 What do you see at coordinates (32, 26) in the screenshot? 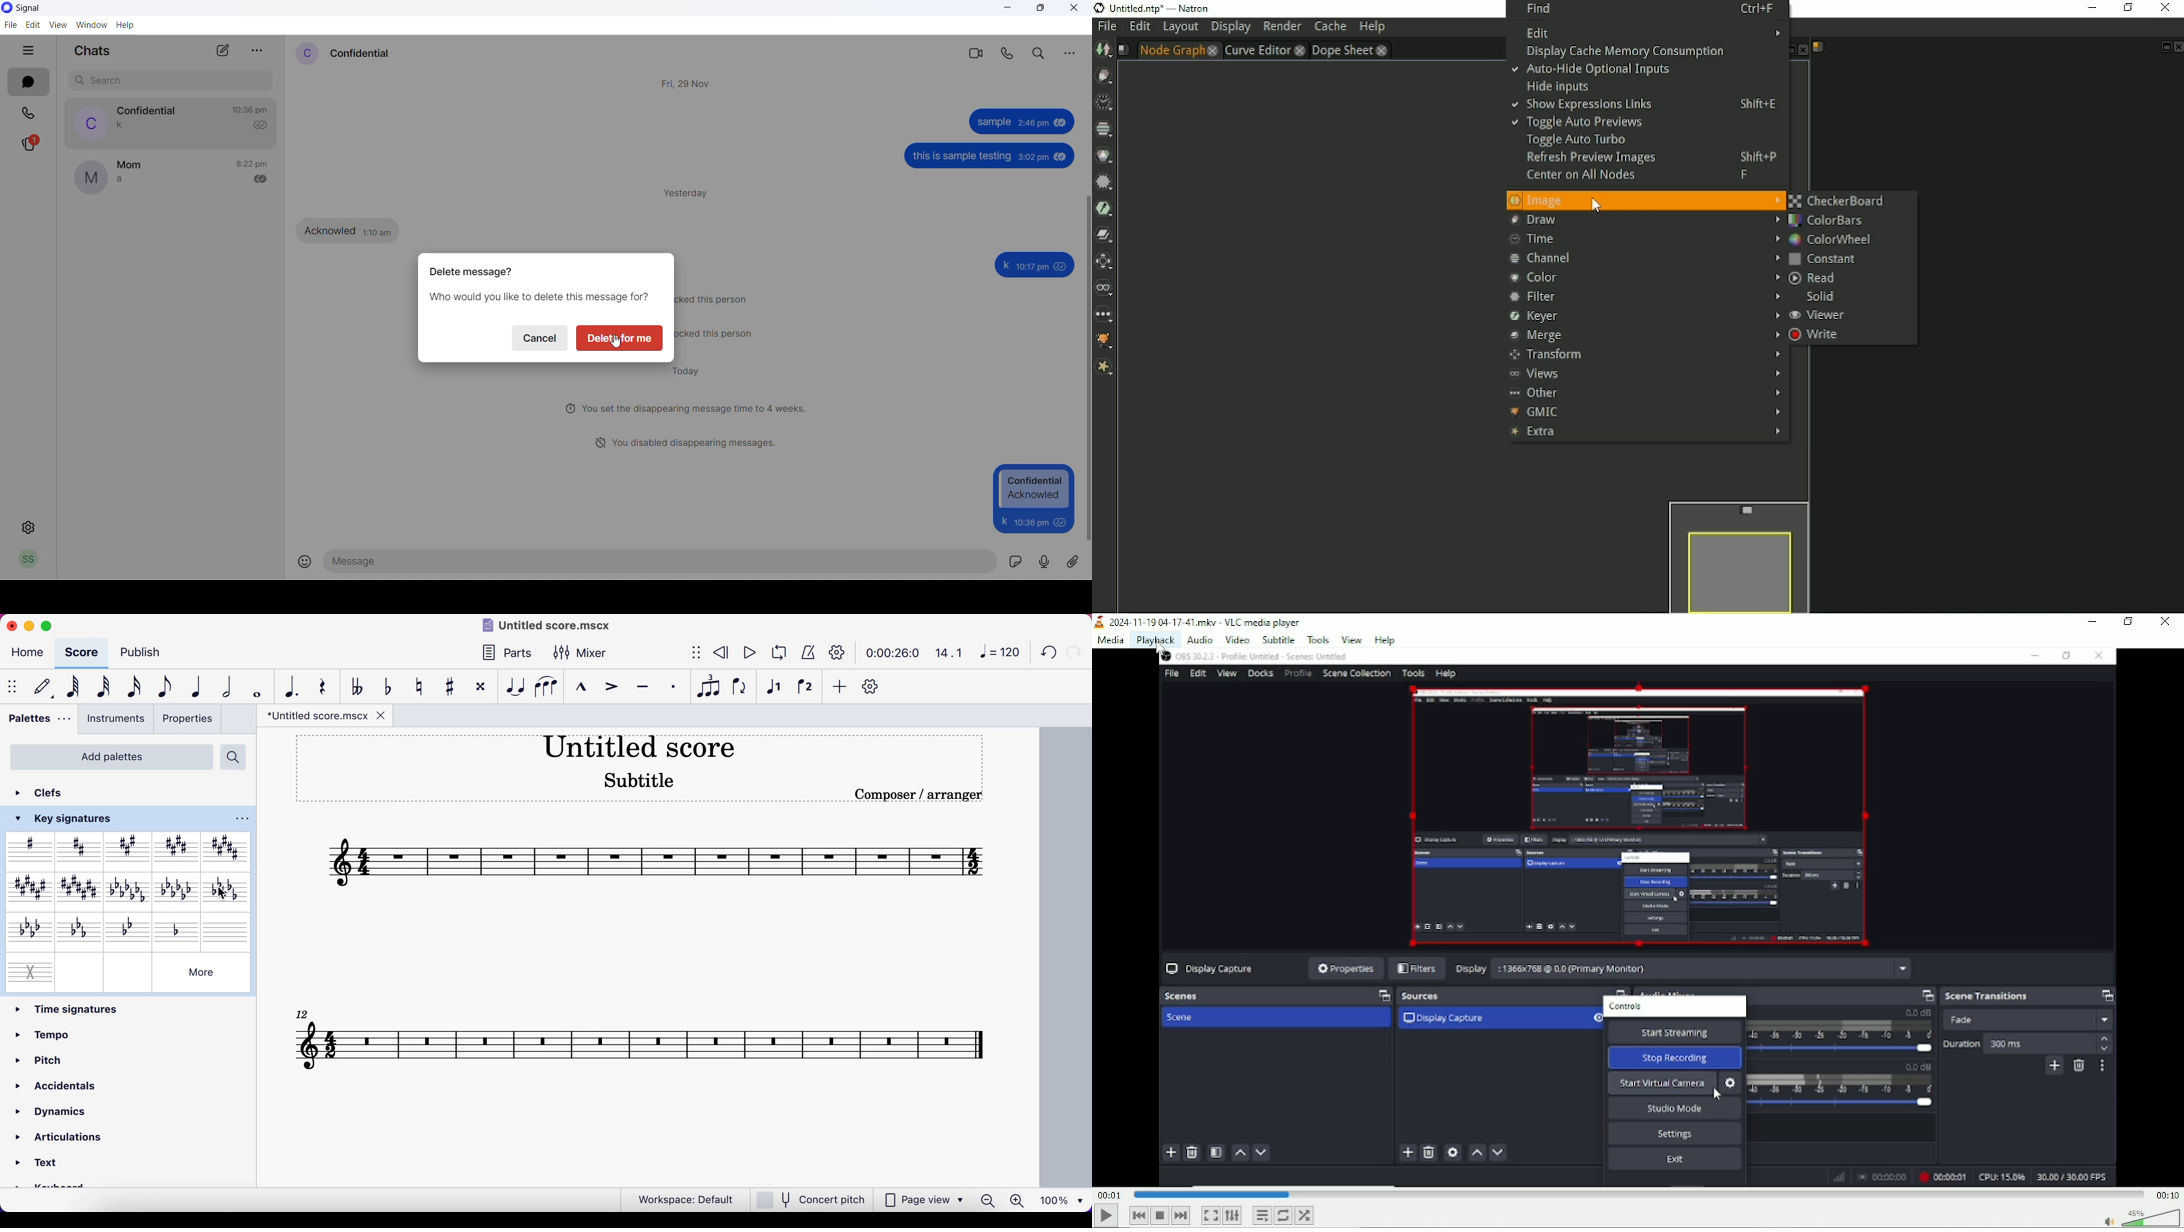
I see `edit` at bounding box center [32, 26].